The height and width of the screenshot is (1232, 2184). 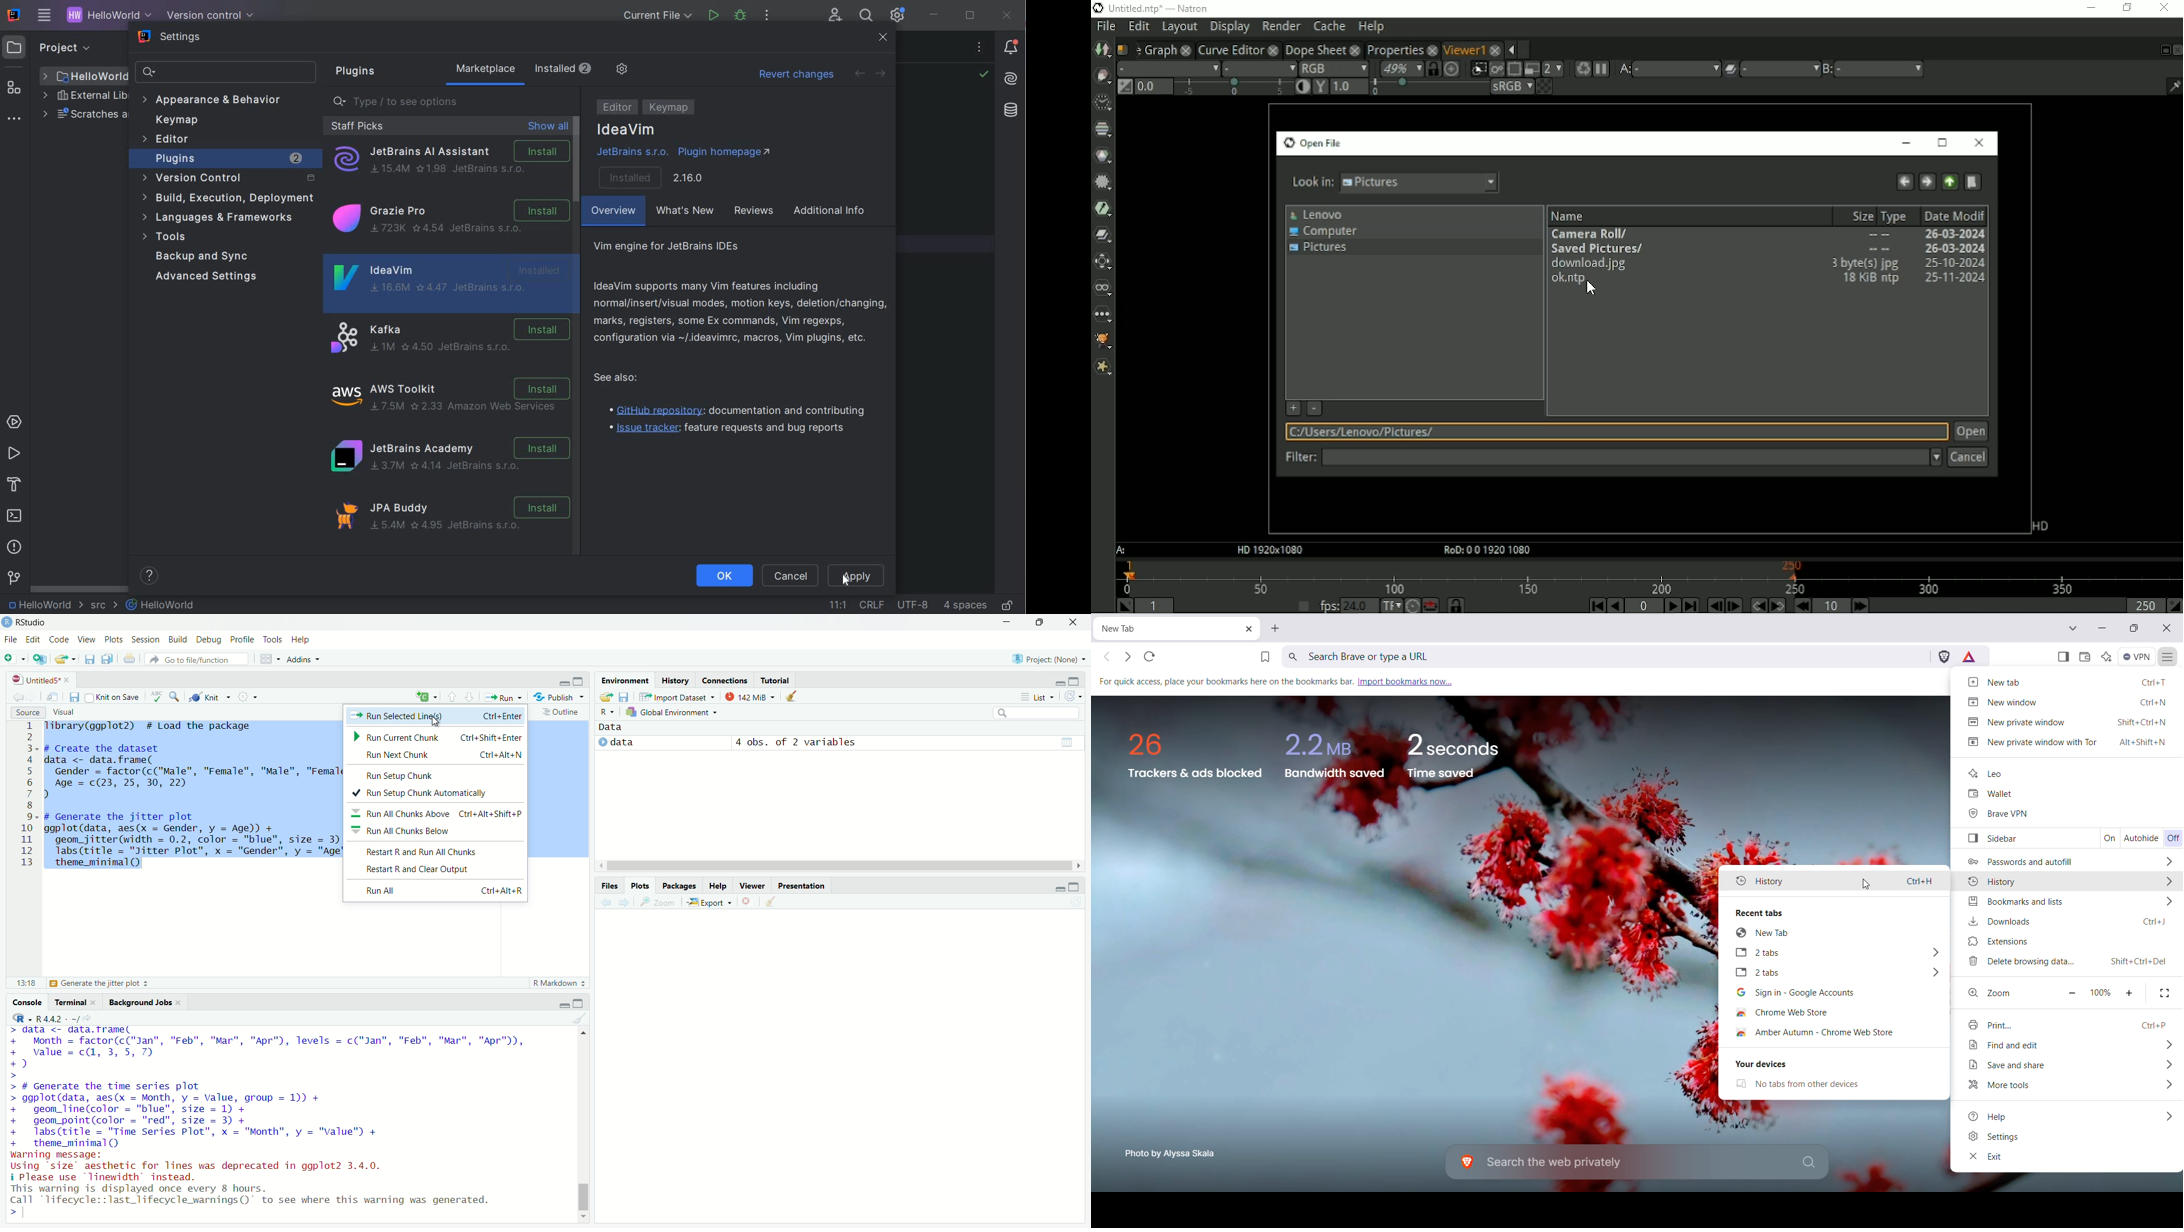 I want to click on next plot, so click(x=626, y=903).